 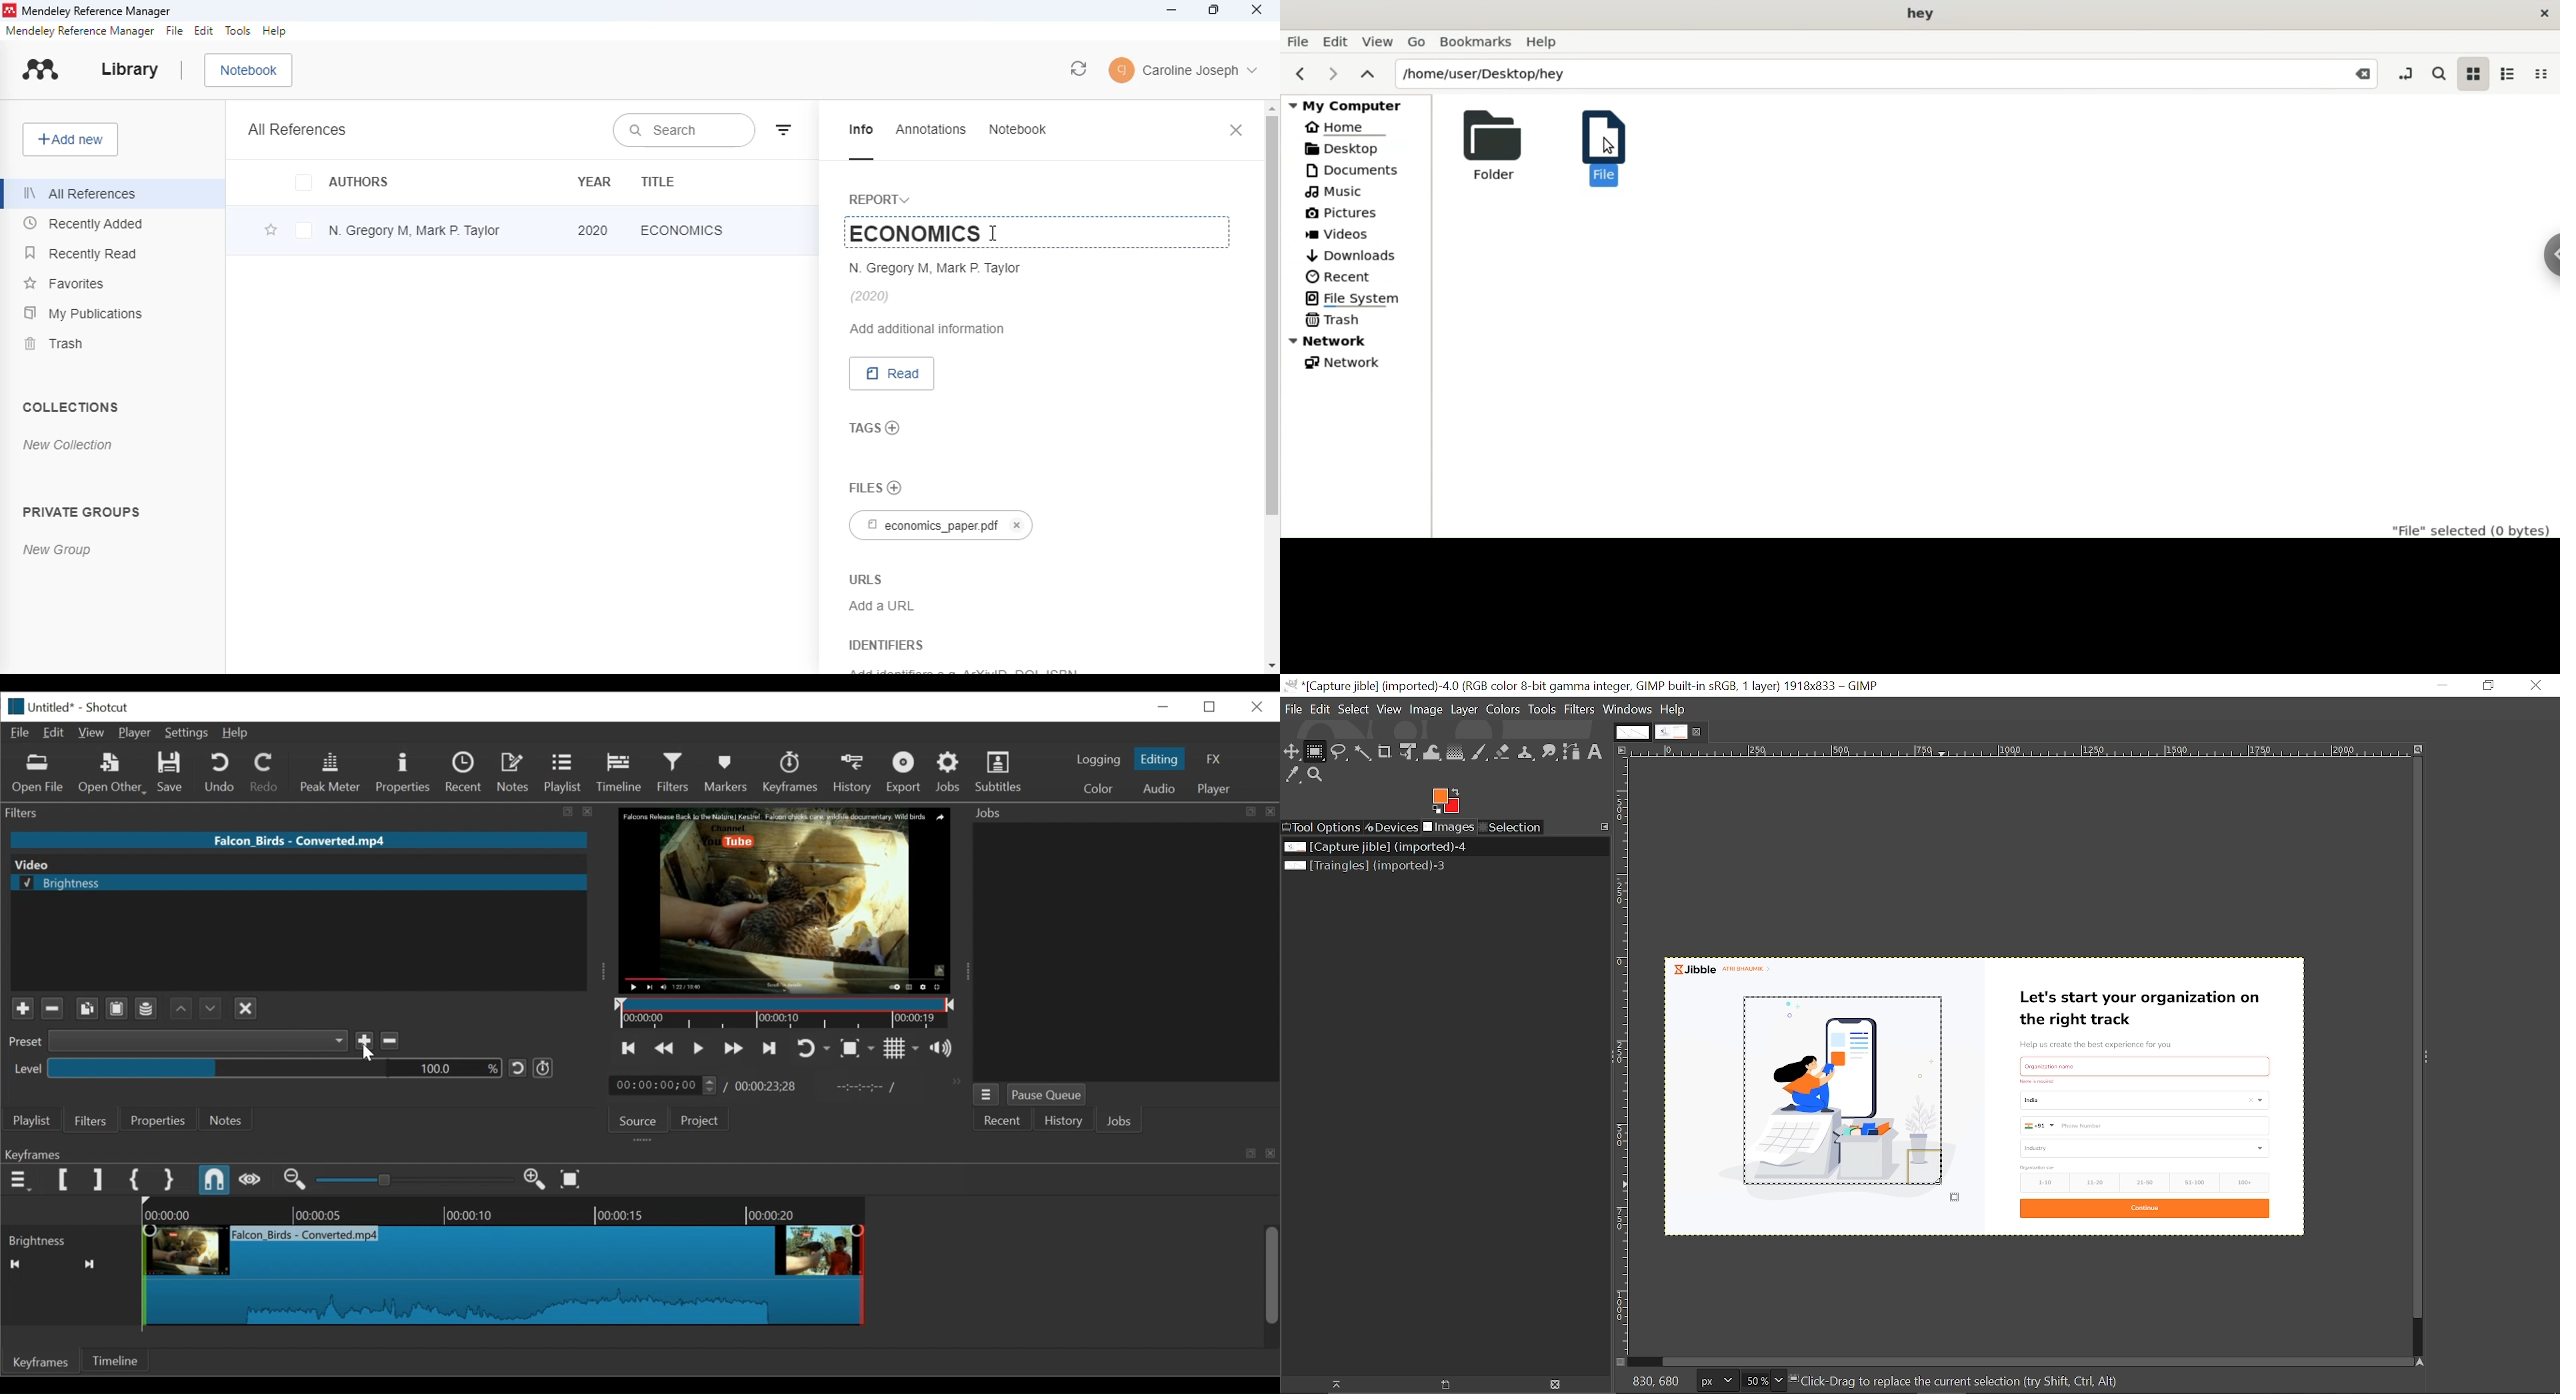 What do you see at coordinates (40, 68) in the screenshot?
I see `logo` at bounding box center [40, 68].